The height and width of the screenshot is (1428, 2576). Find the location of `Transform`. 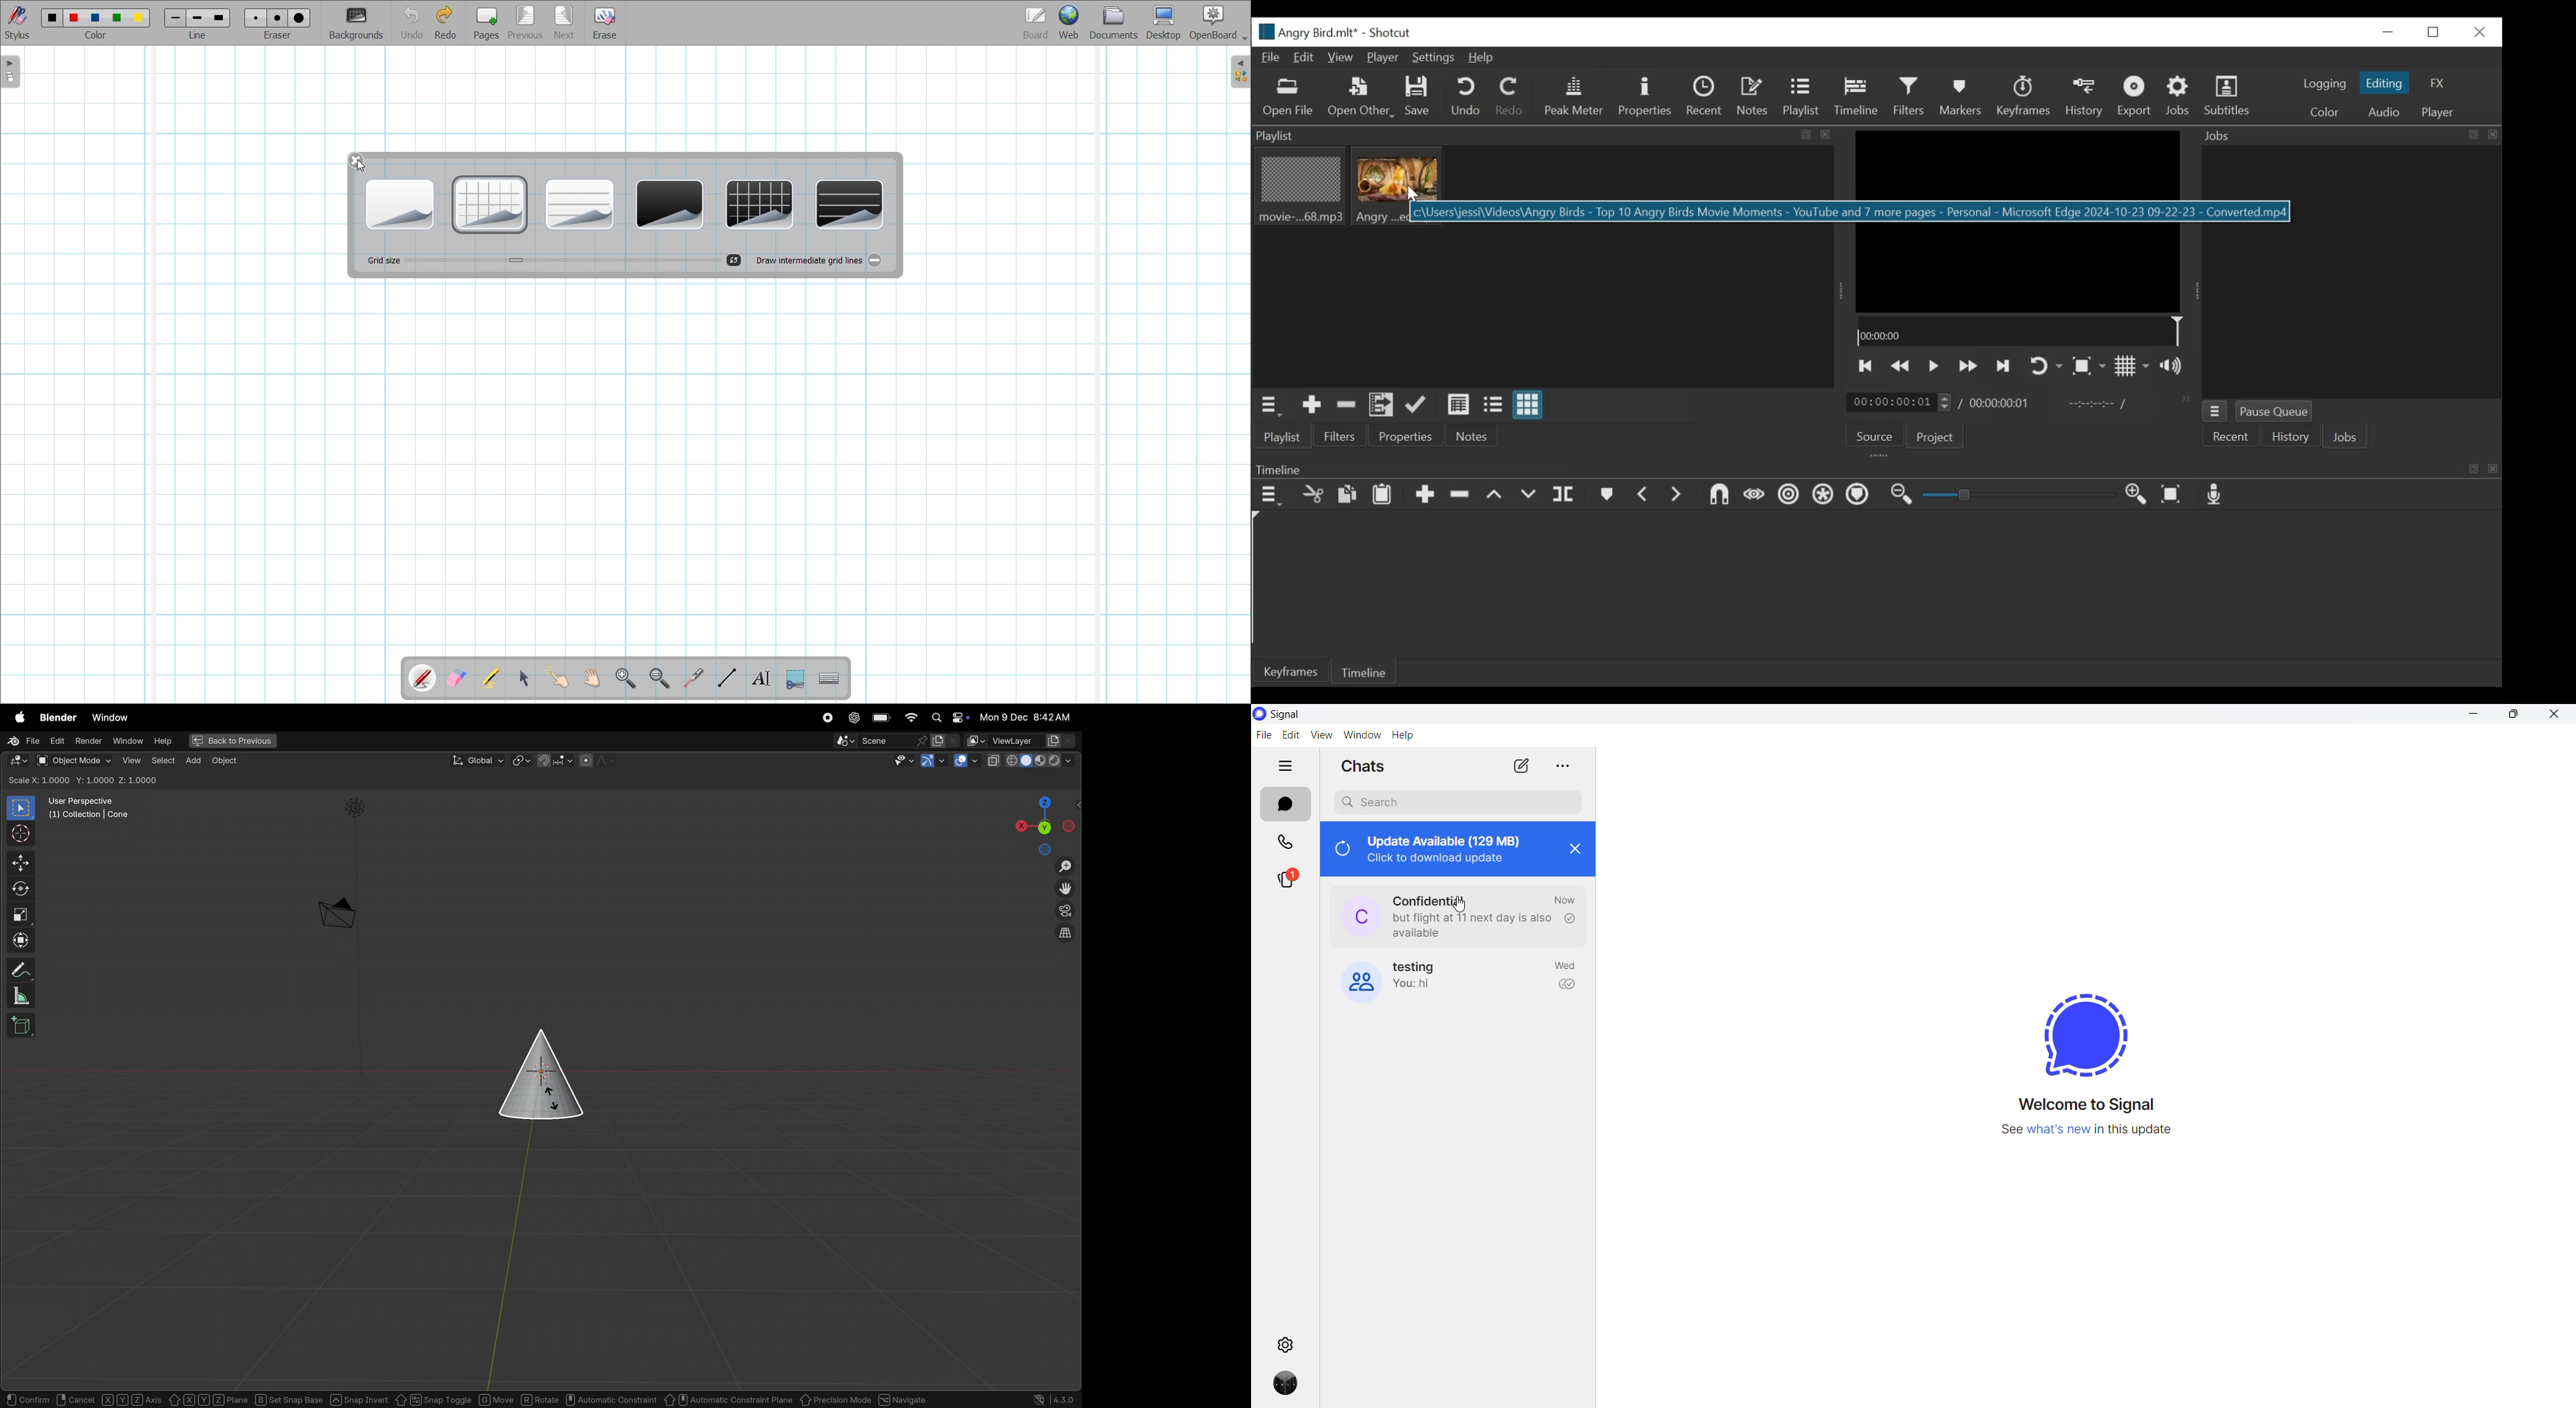

Transform is located at coordinates (20, 939).